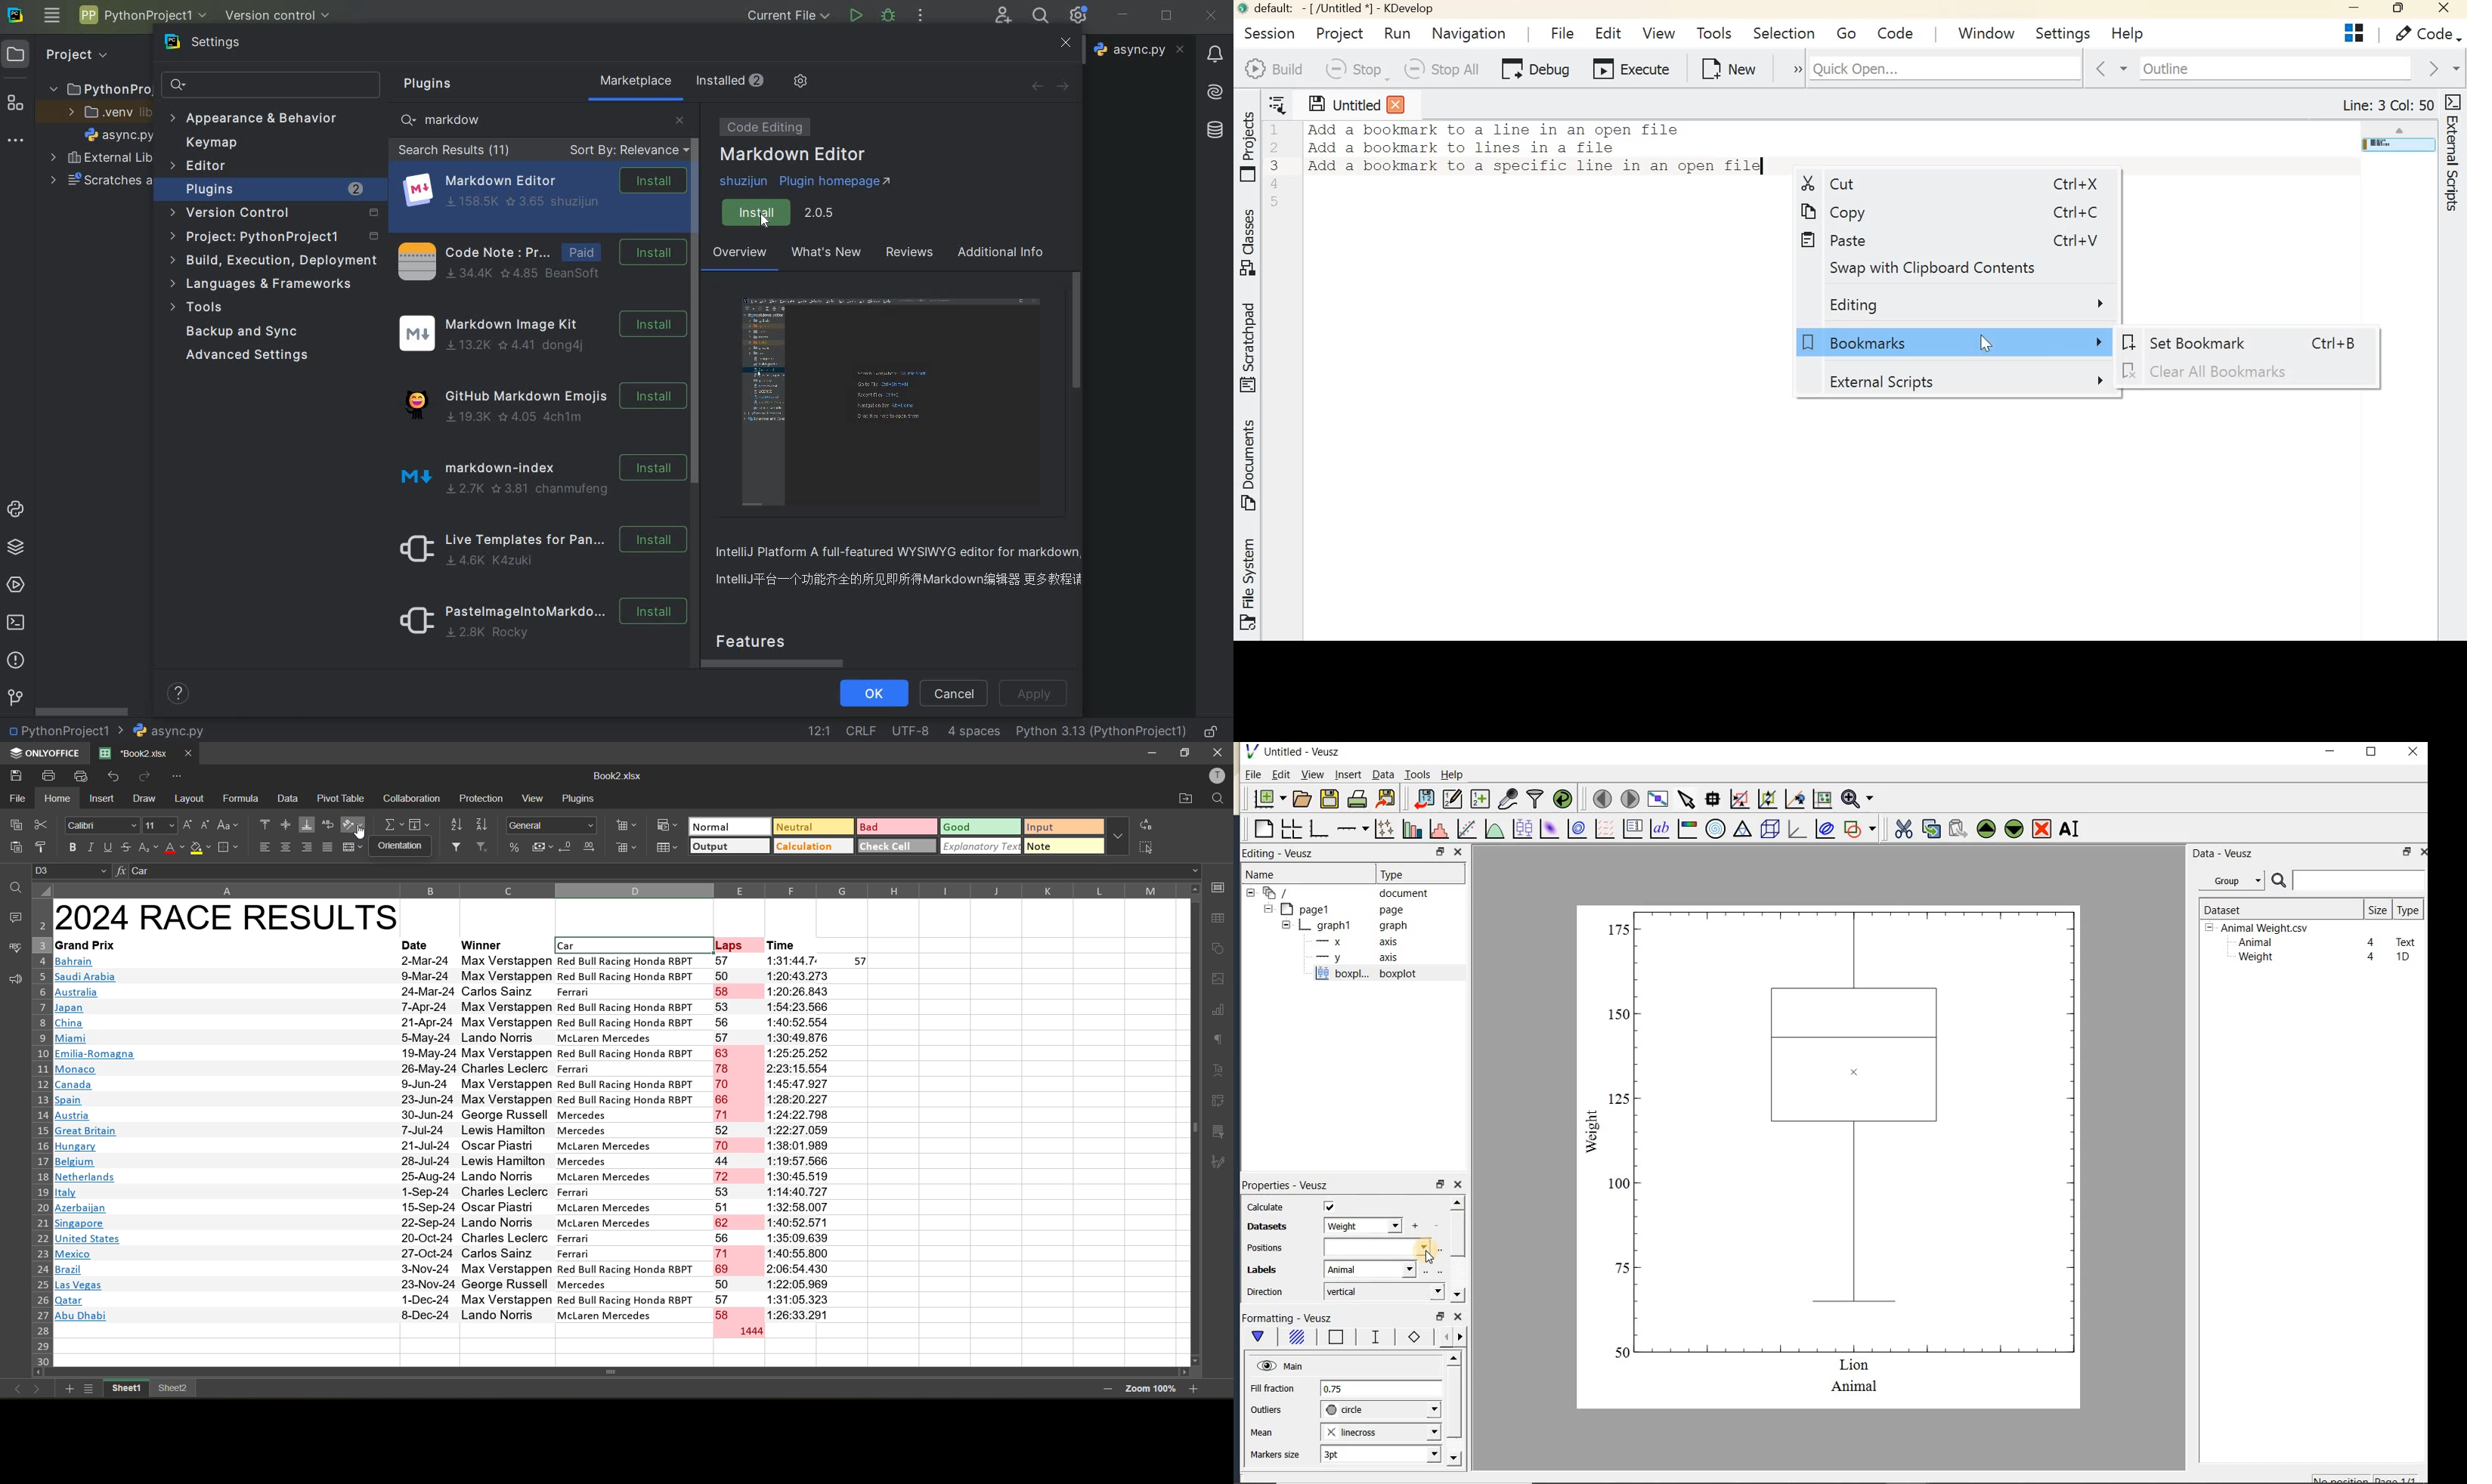 This screenshot has width=2492, height=1484. What do you see at coordinates (1285, 854) in the screenshot?
I see `Editing - Veusz` at bounding box center [1285, 854].